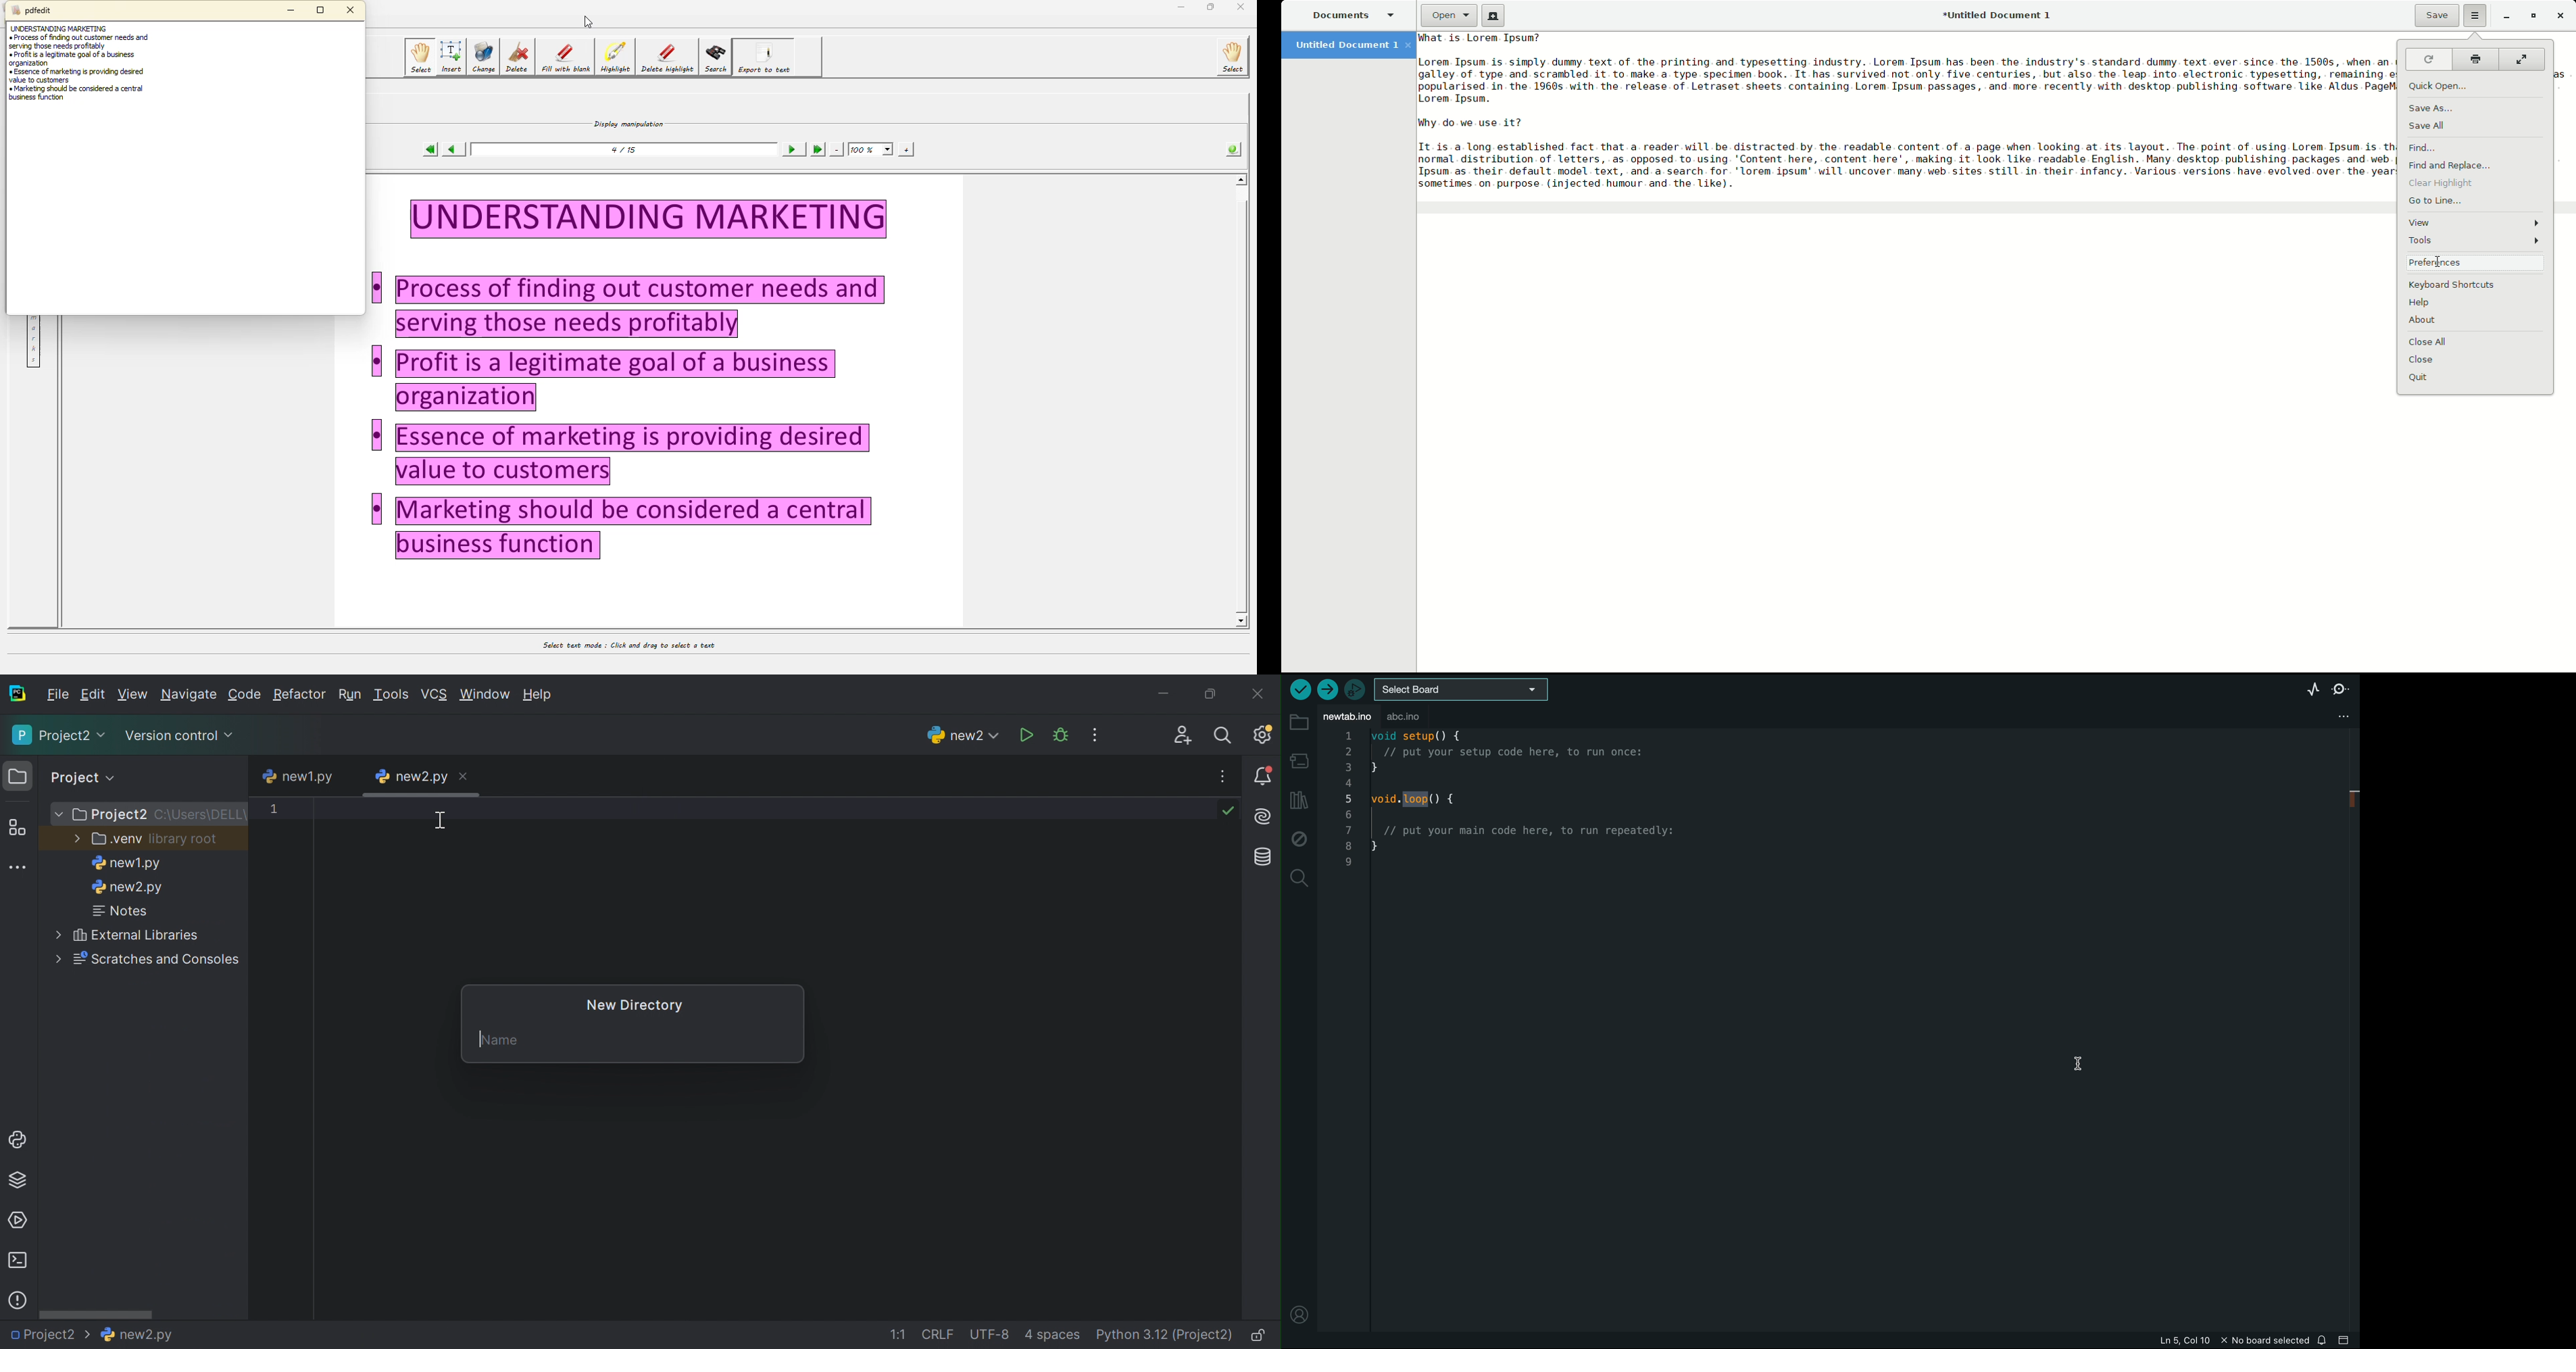 The width and height of the screenshot is (2576, 1372). Describe the element at coordinates (351, 693) in the screenshot. I see `Run` at that location.